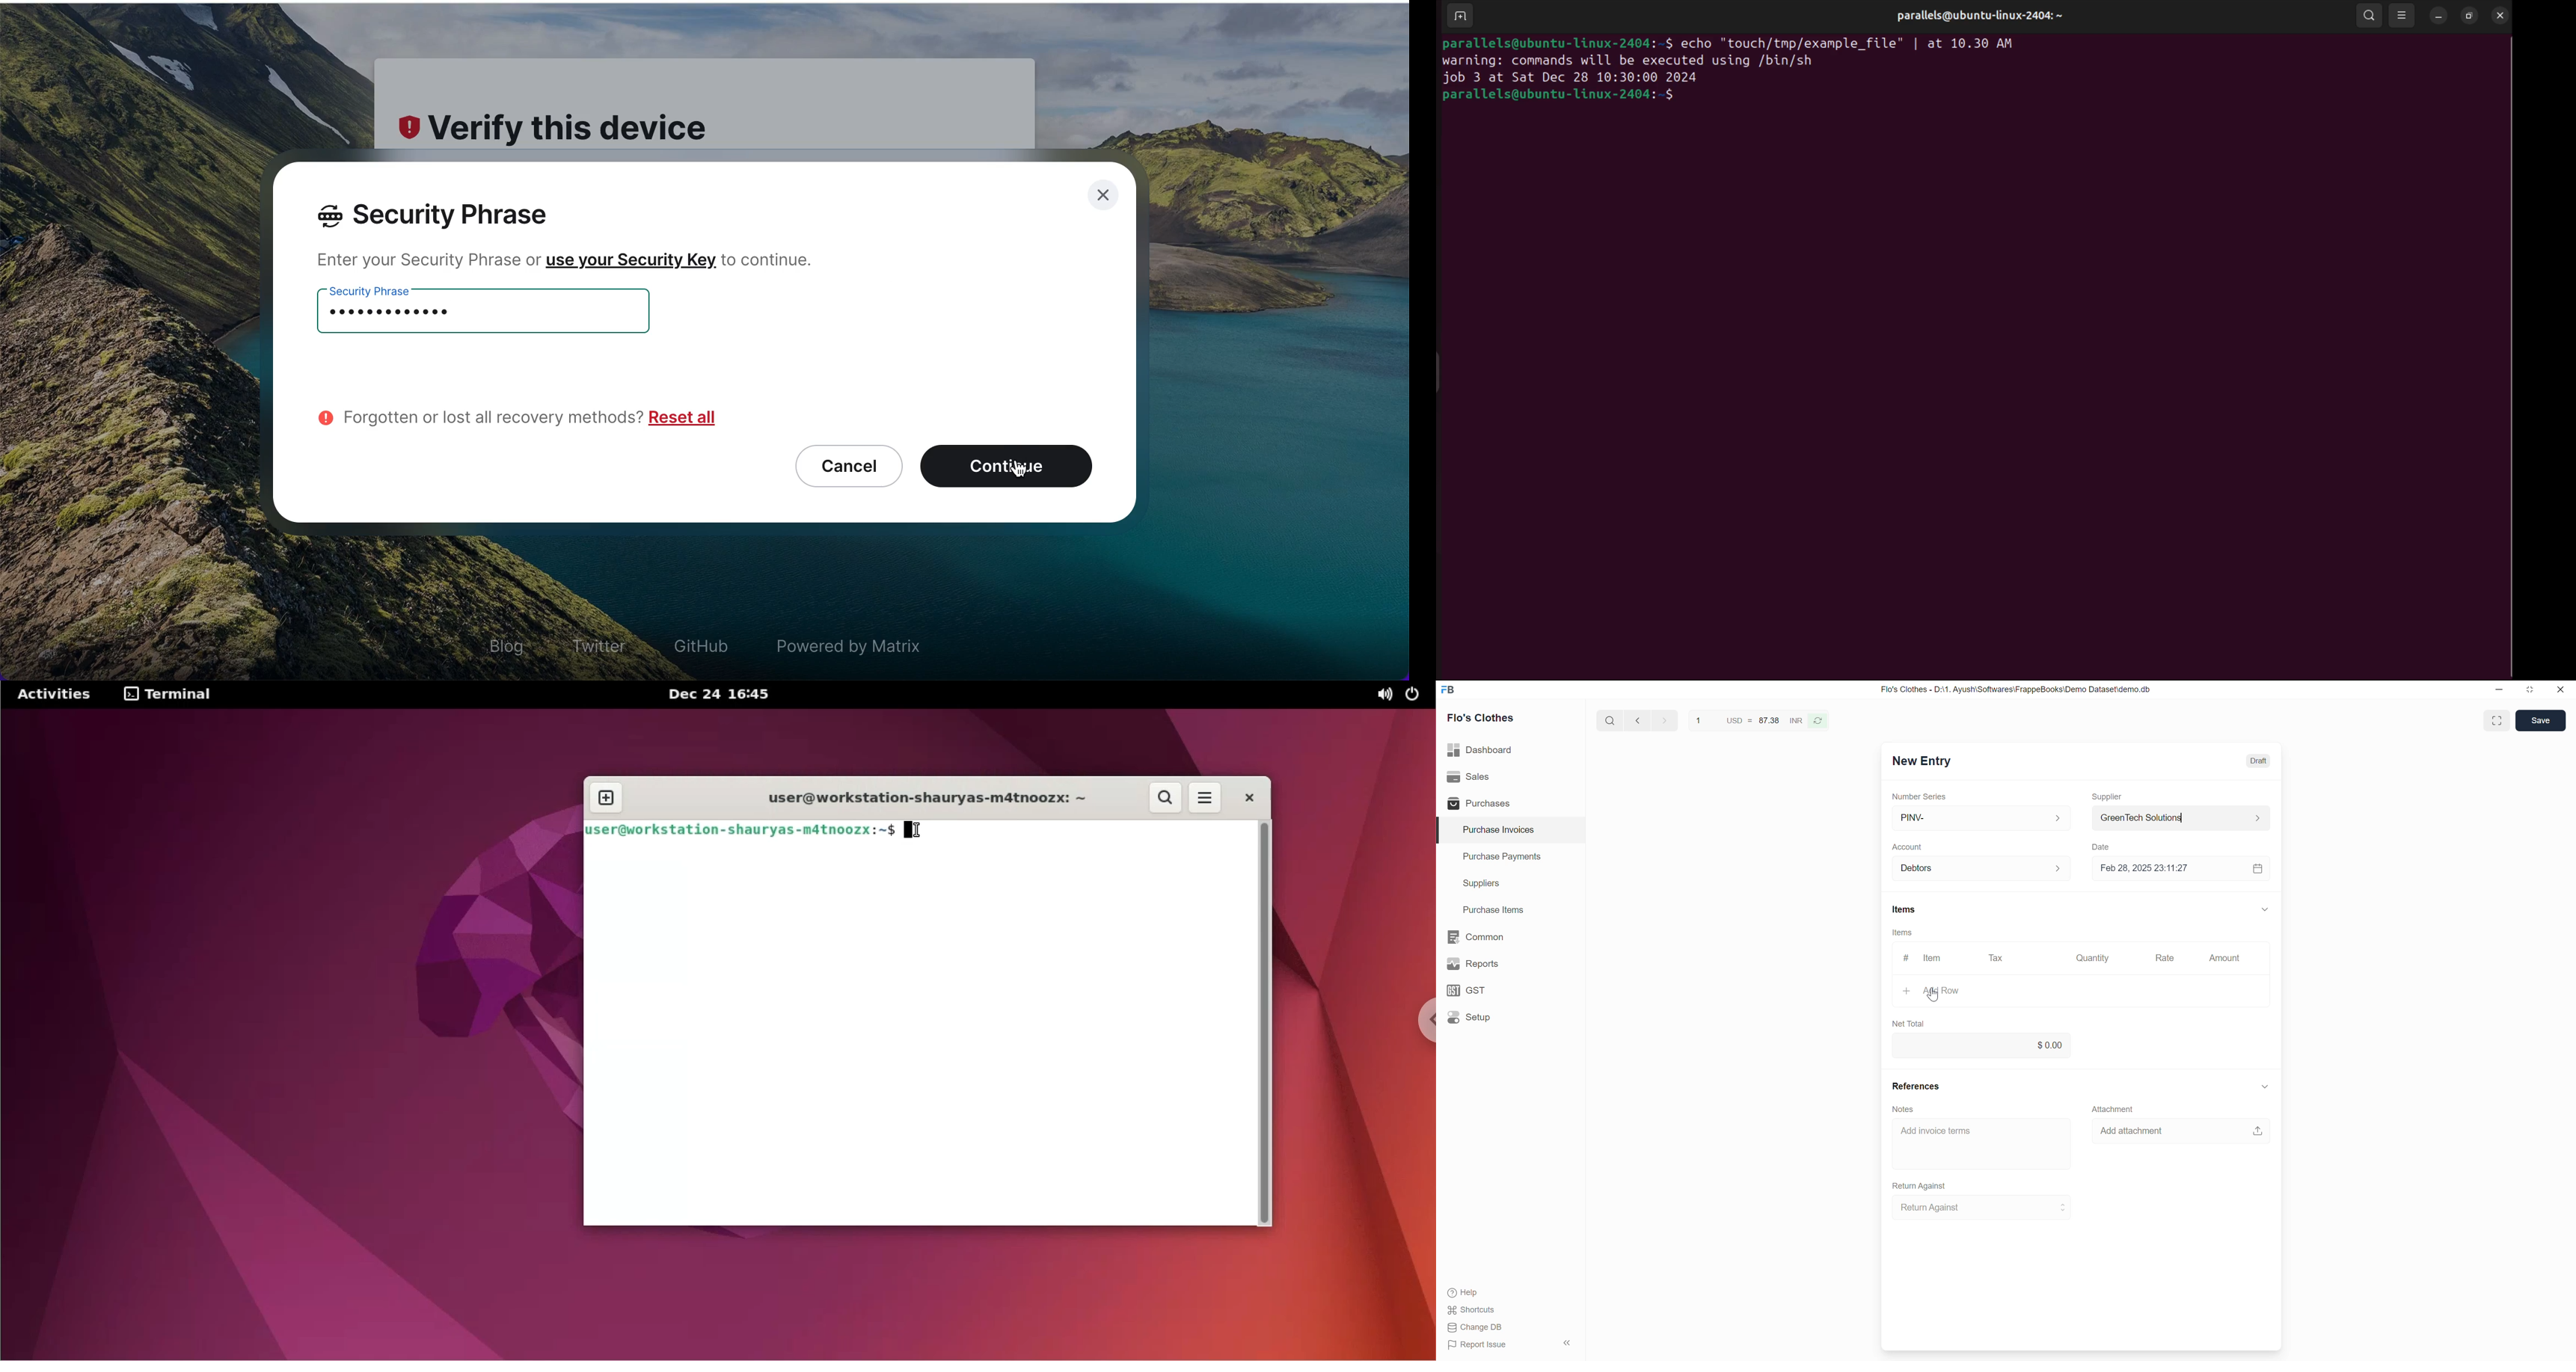 The width and height of the screenshot is (2576, 1372). What do you see at coordinates (2080, 991) in the screenshot?
I see `Add Row` at bounding box center [2080, 991].